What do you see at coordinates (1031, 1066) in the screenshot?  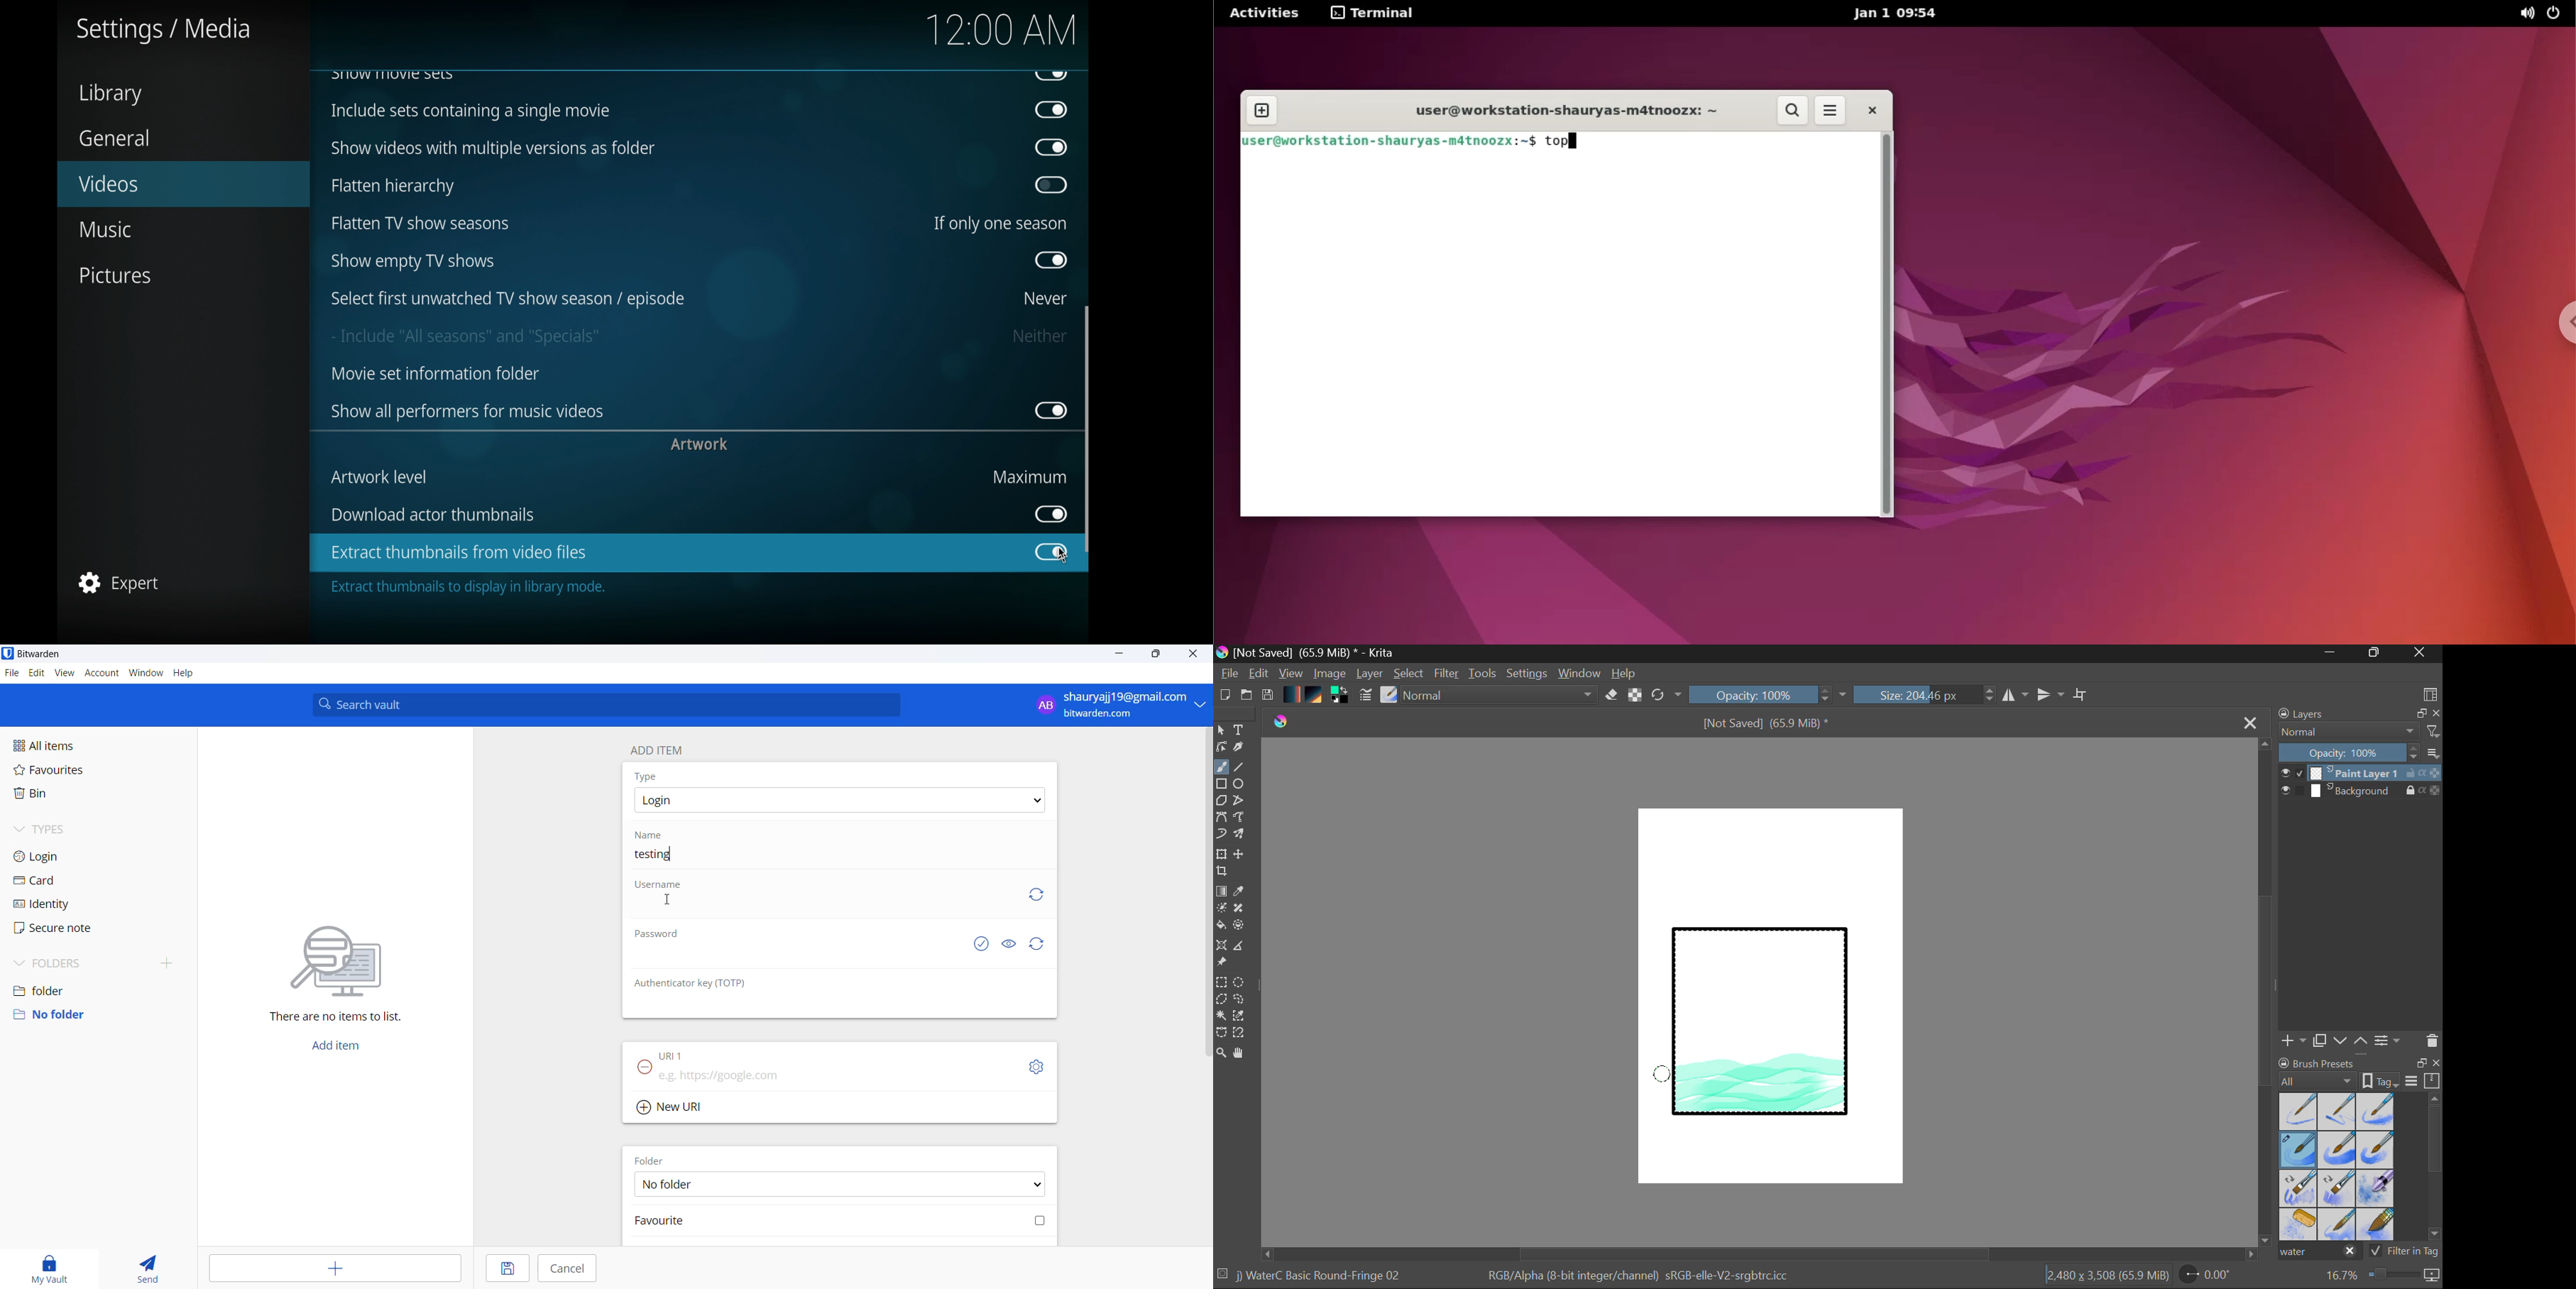 I see `URL setting` at bounding box center [1031, 1066].